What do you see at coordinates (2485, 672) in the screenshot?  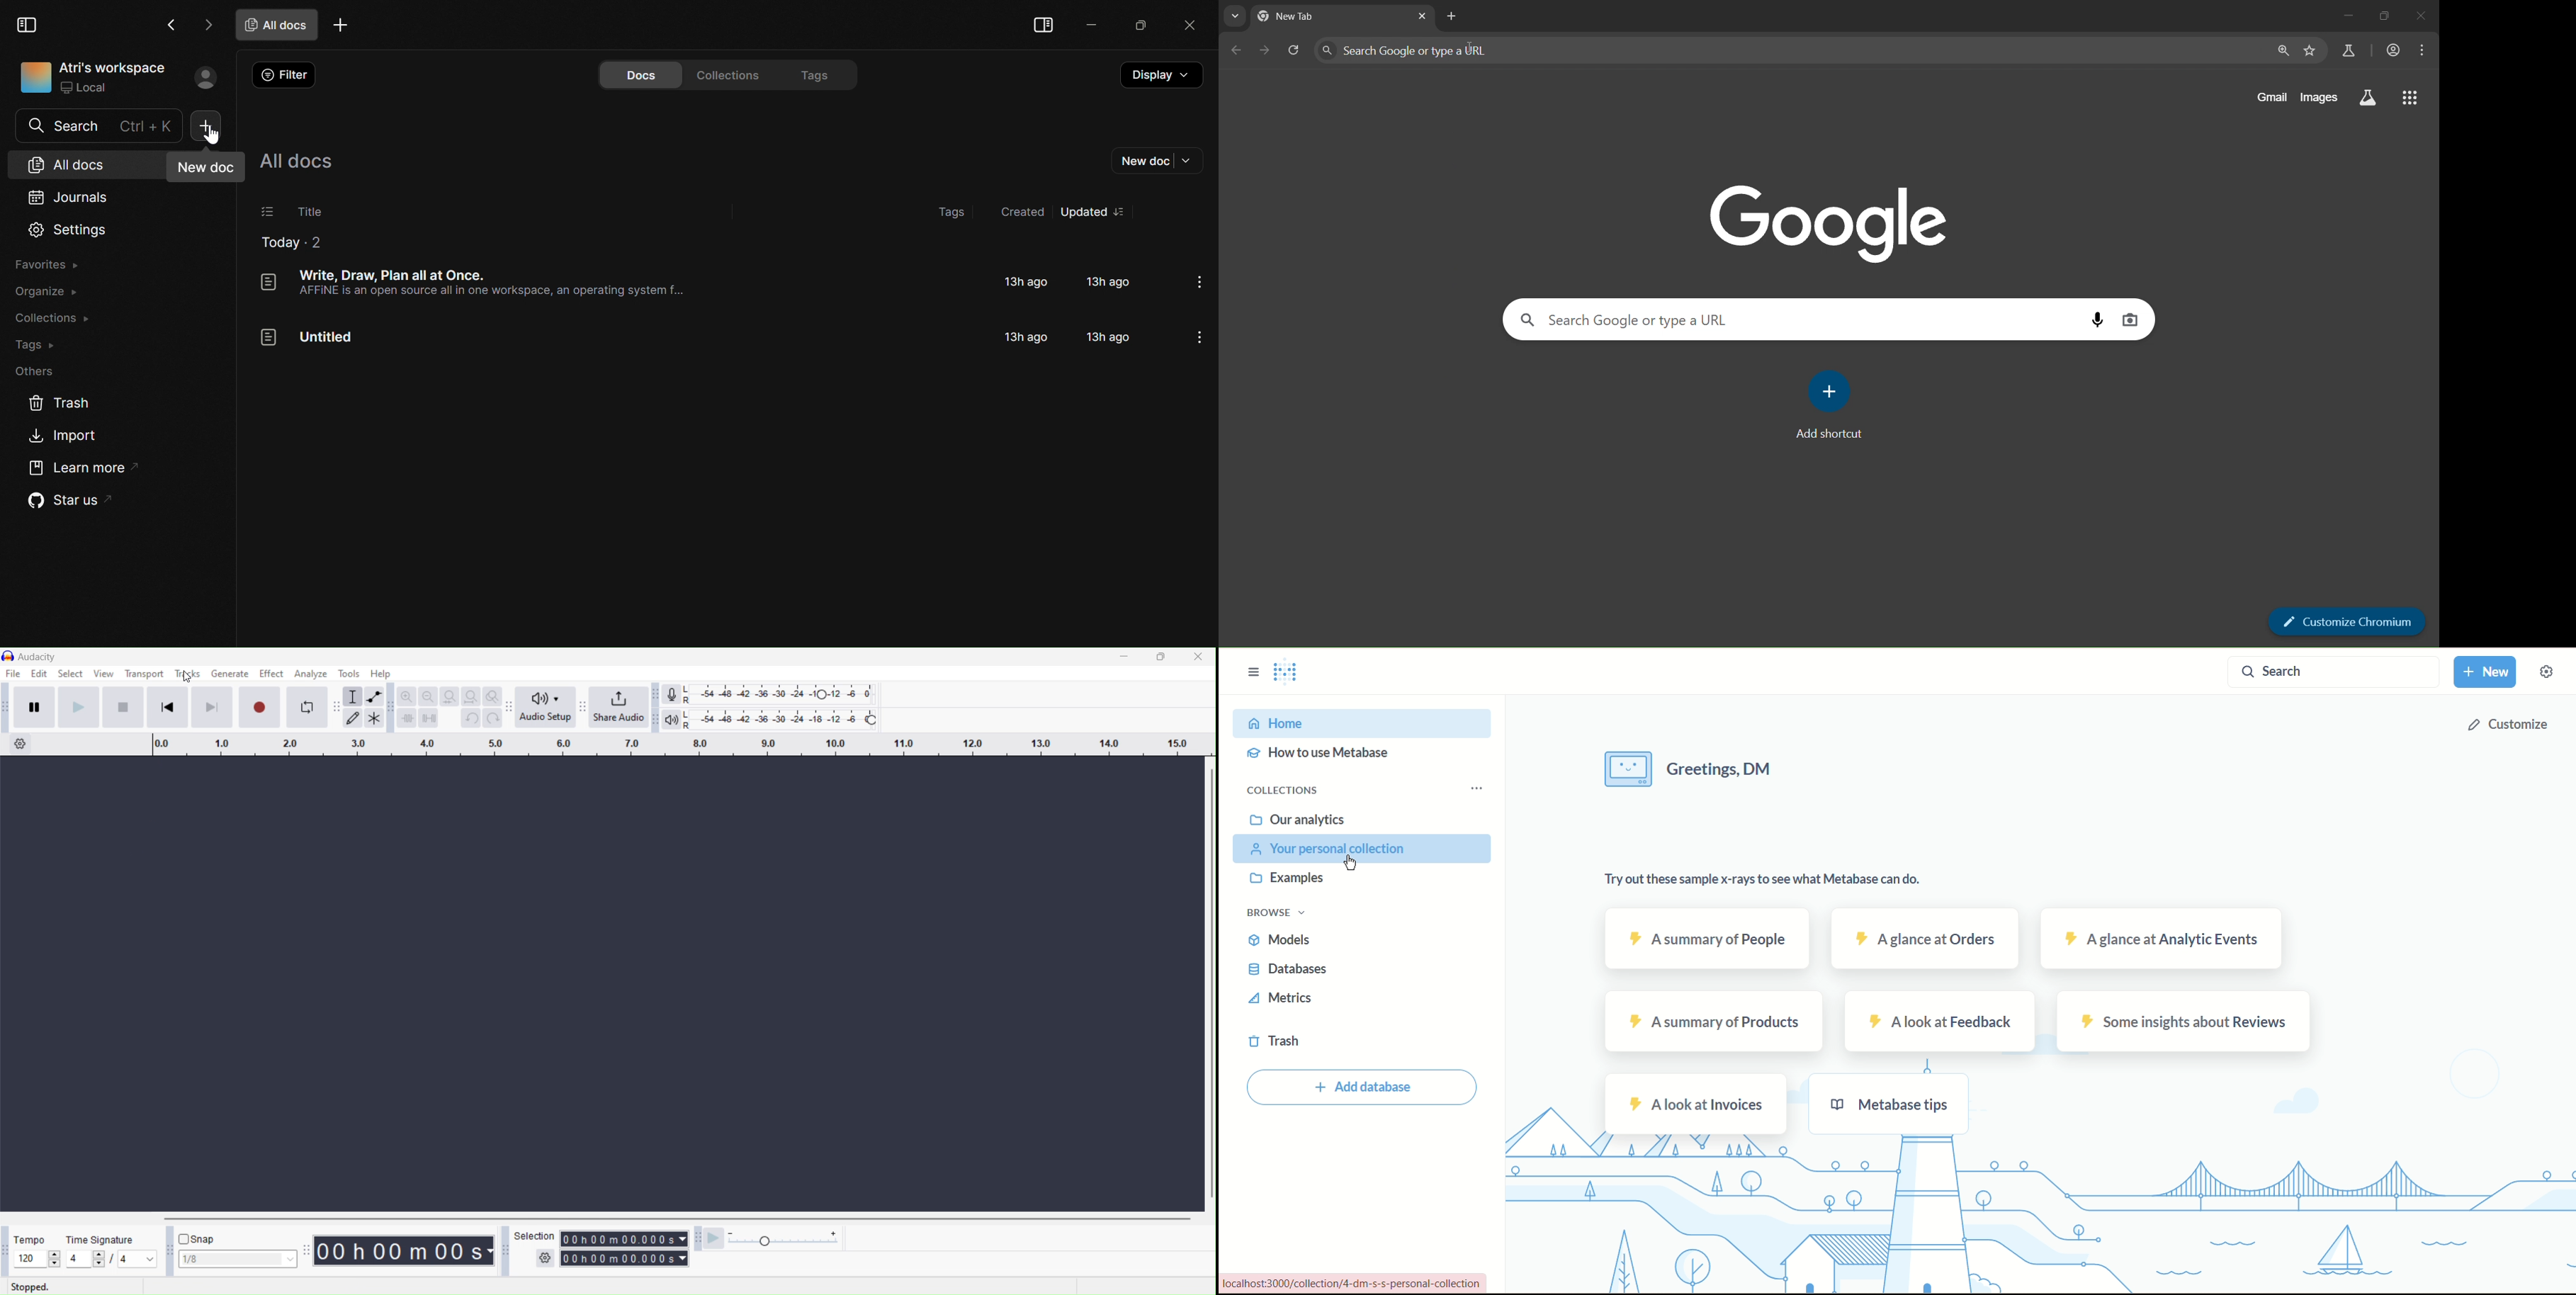 I see `new` at bounding box center [2485, 672].